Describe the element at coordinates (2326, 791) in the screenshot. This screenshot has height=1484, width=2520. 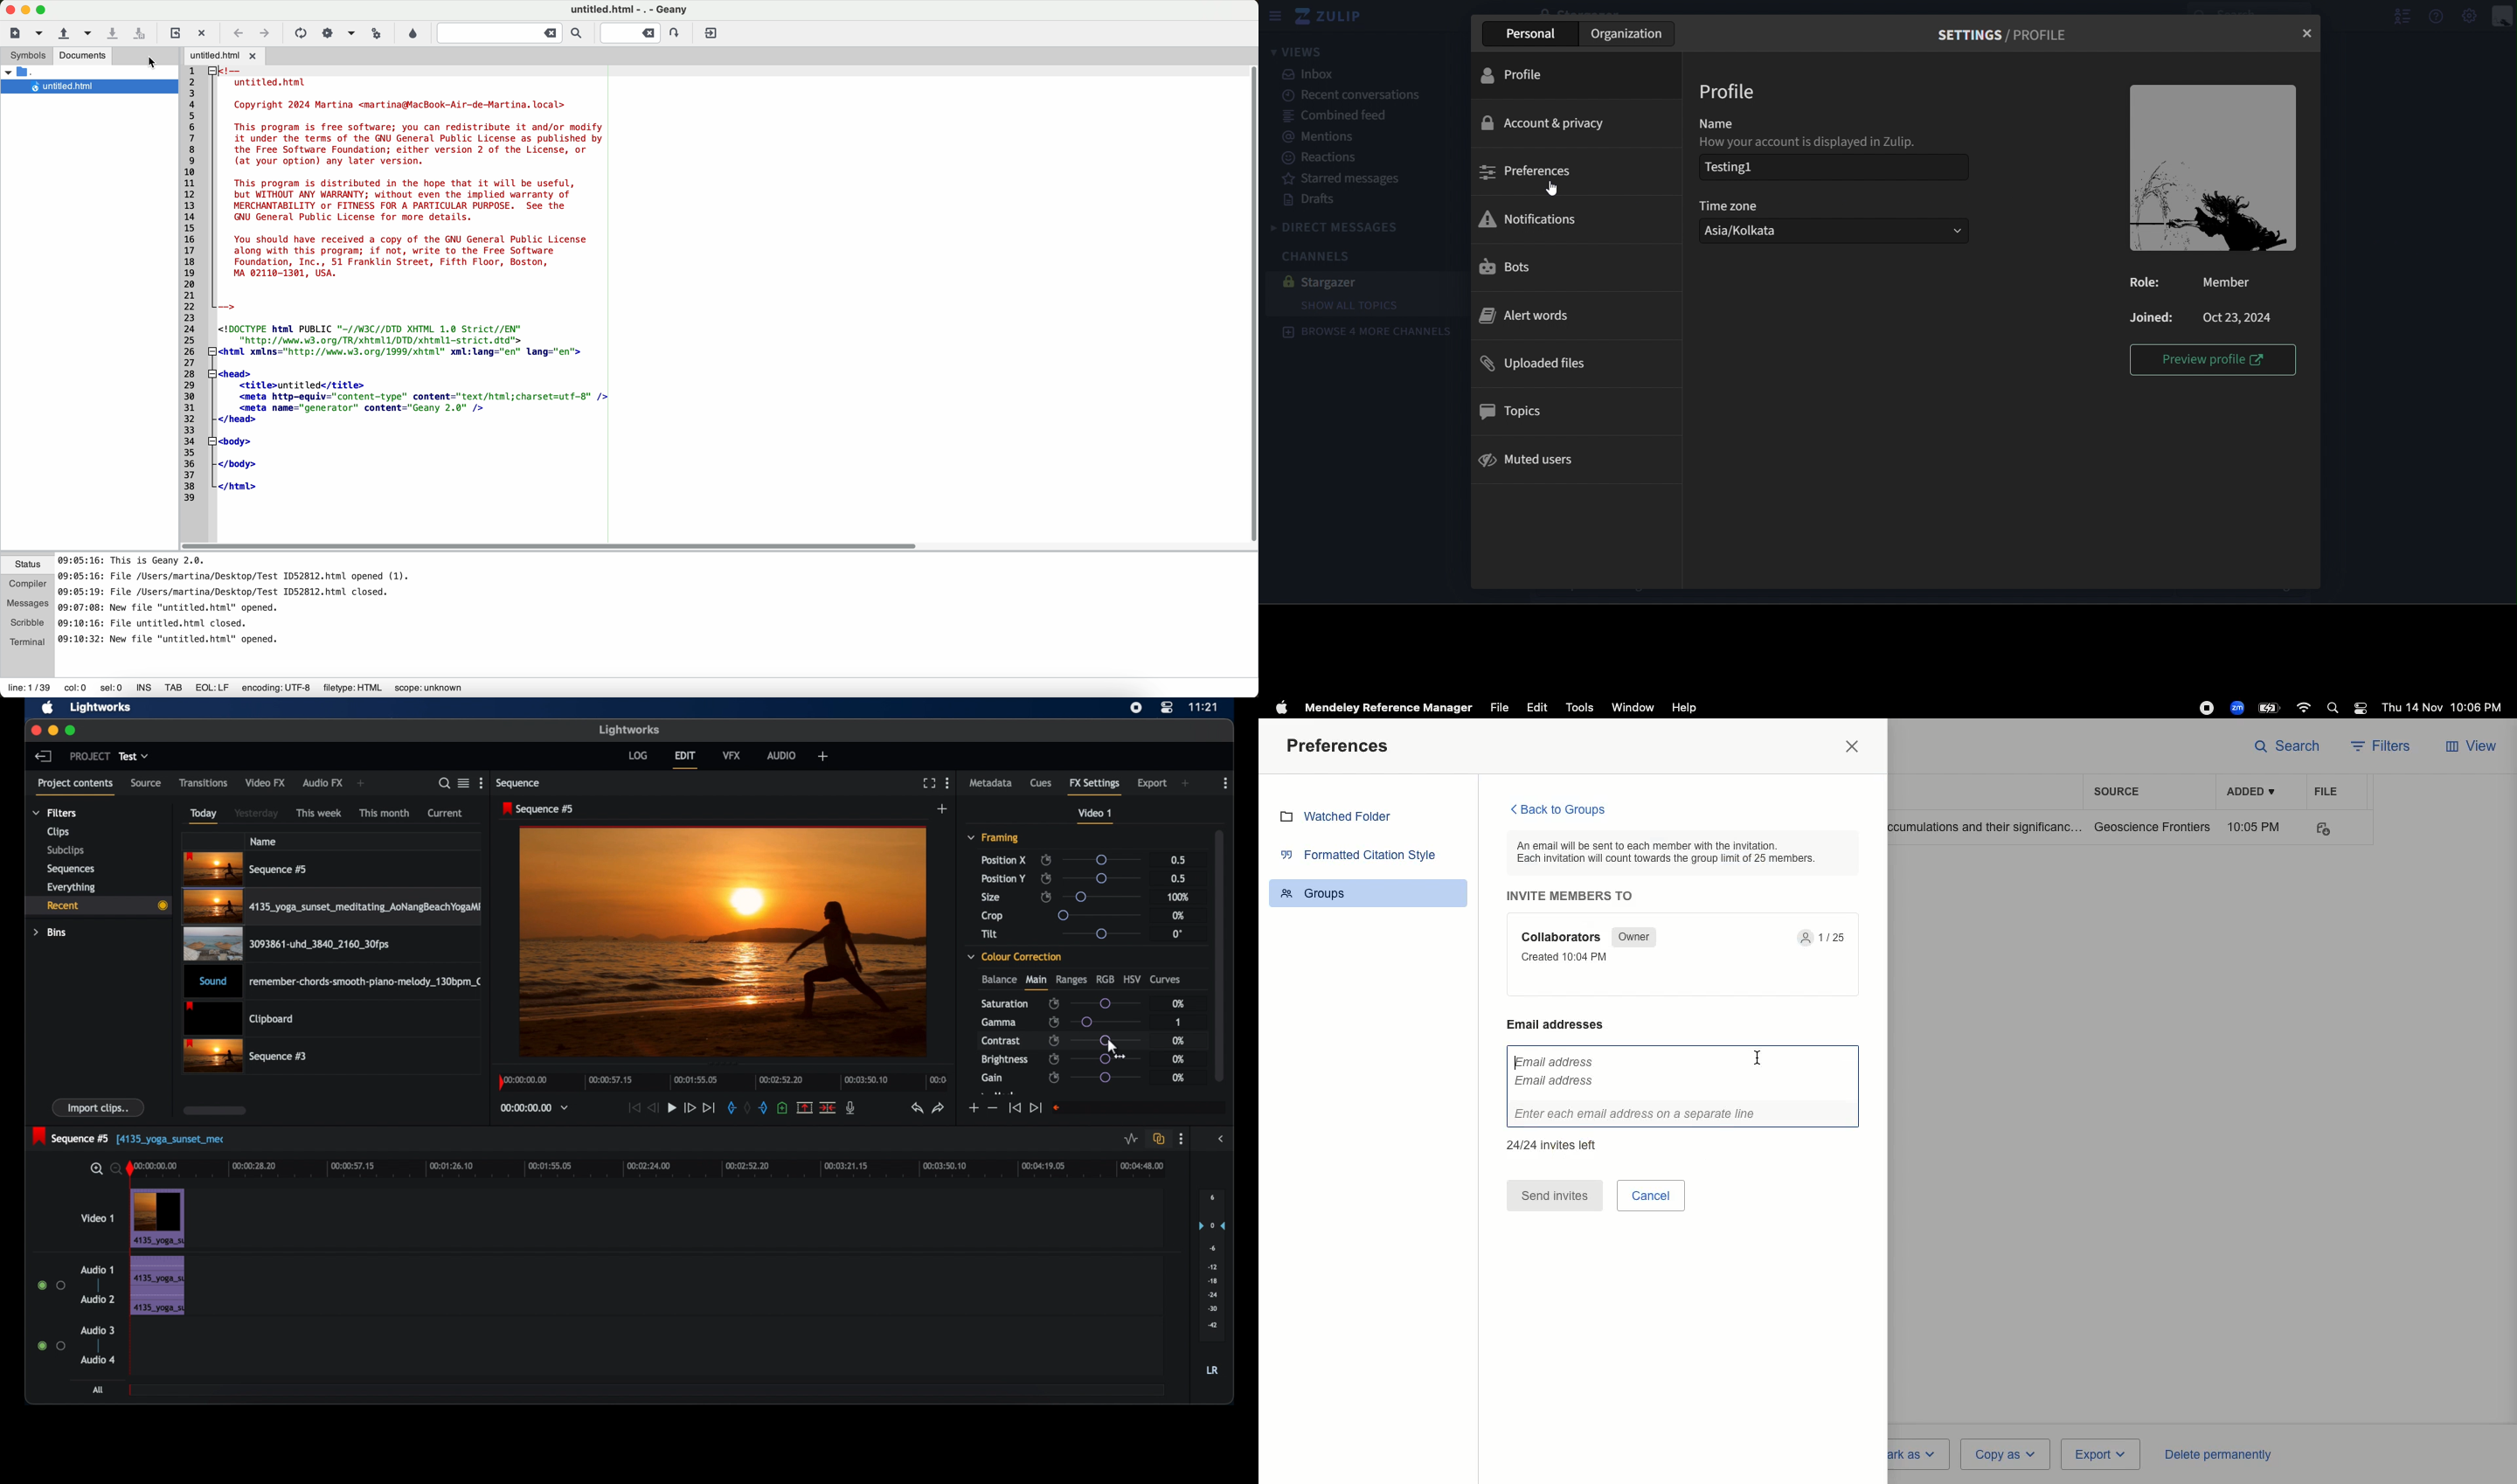
I see `File` at that location.